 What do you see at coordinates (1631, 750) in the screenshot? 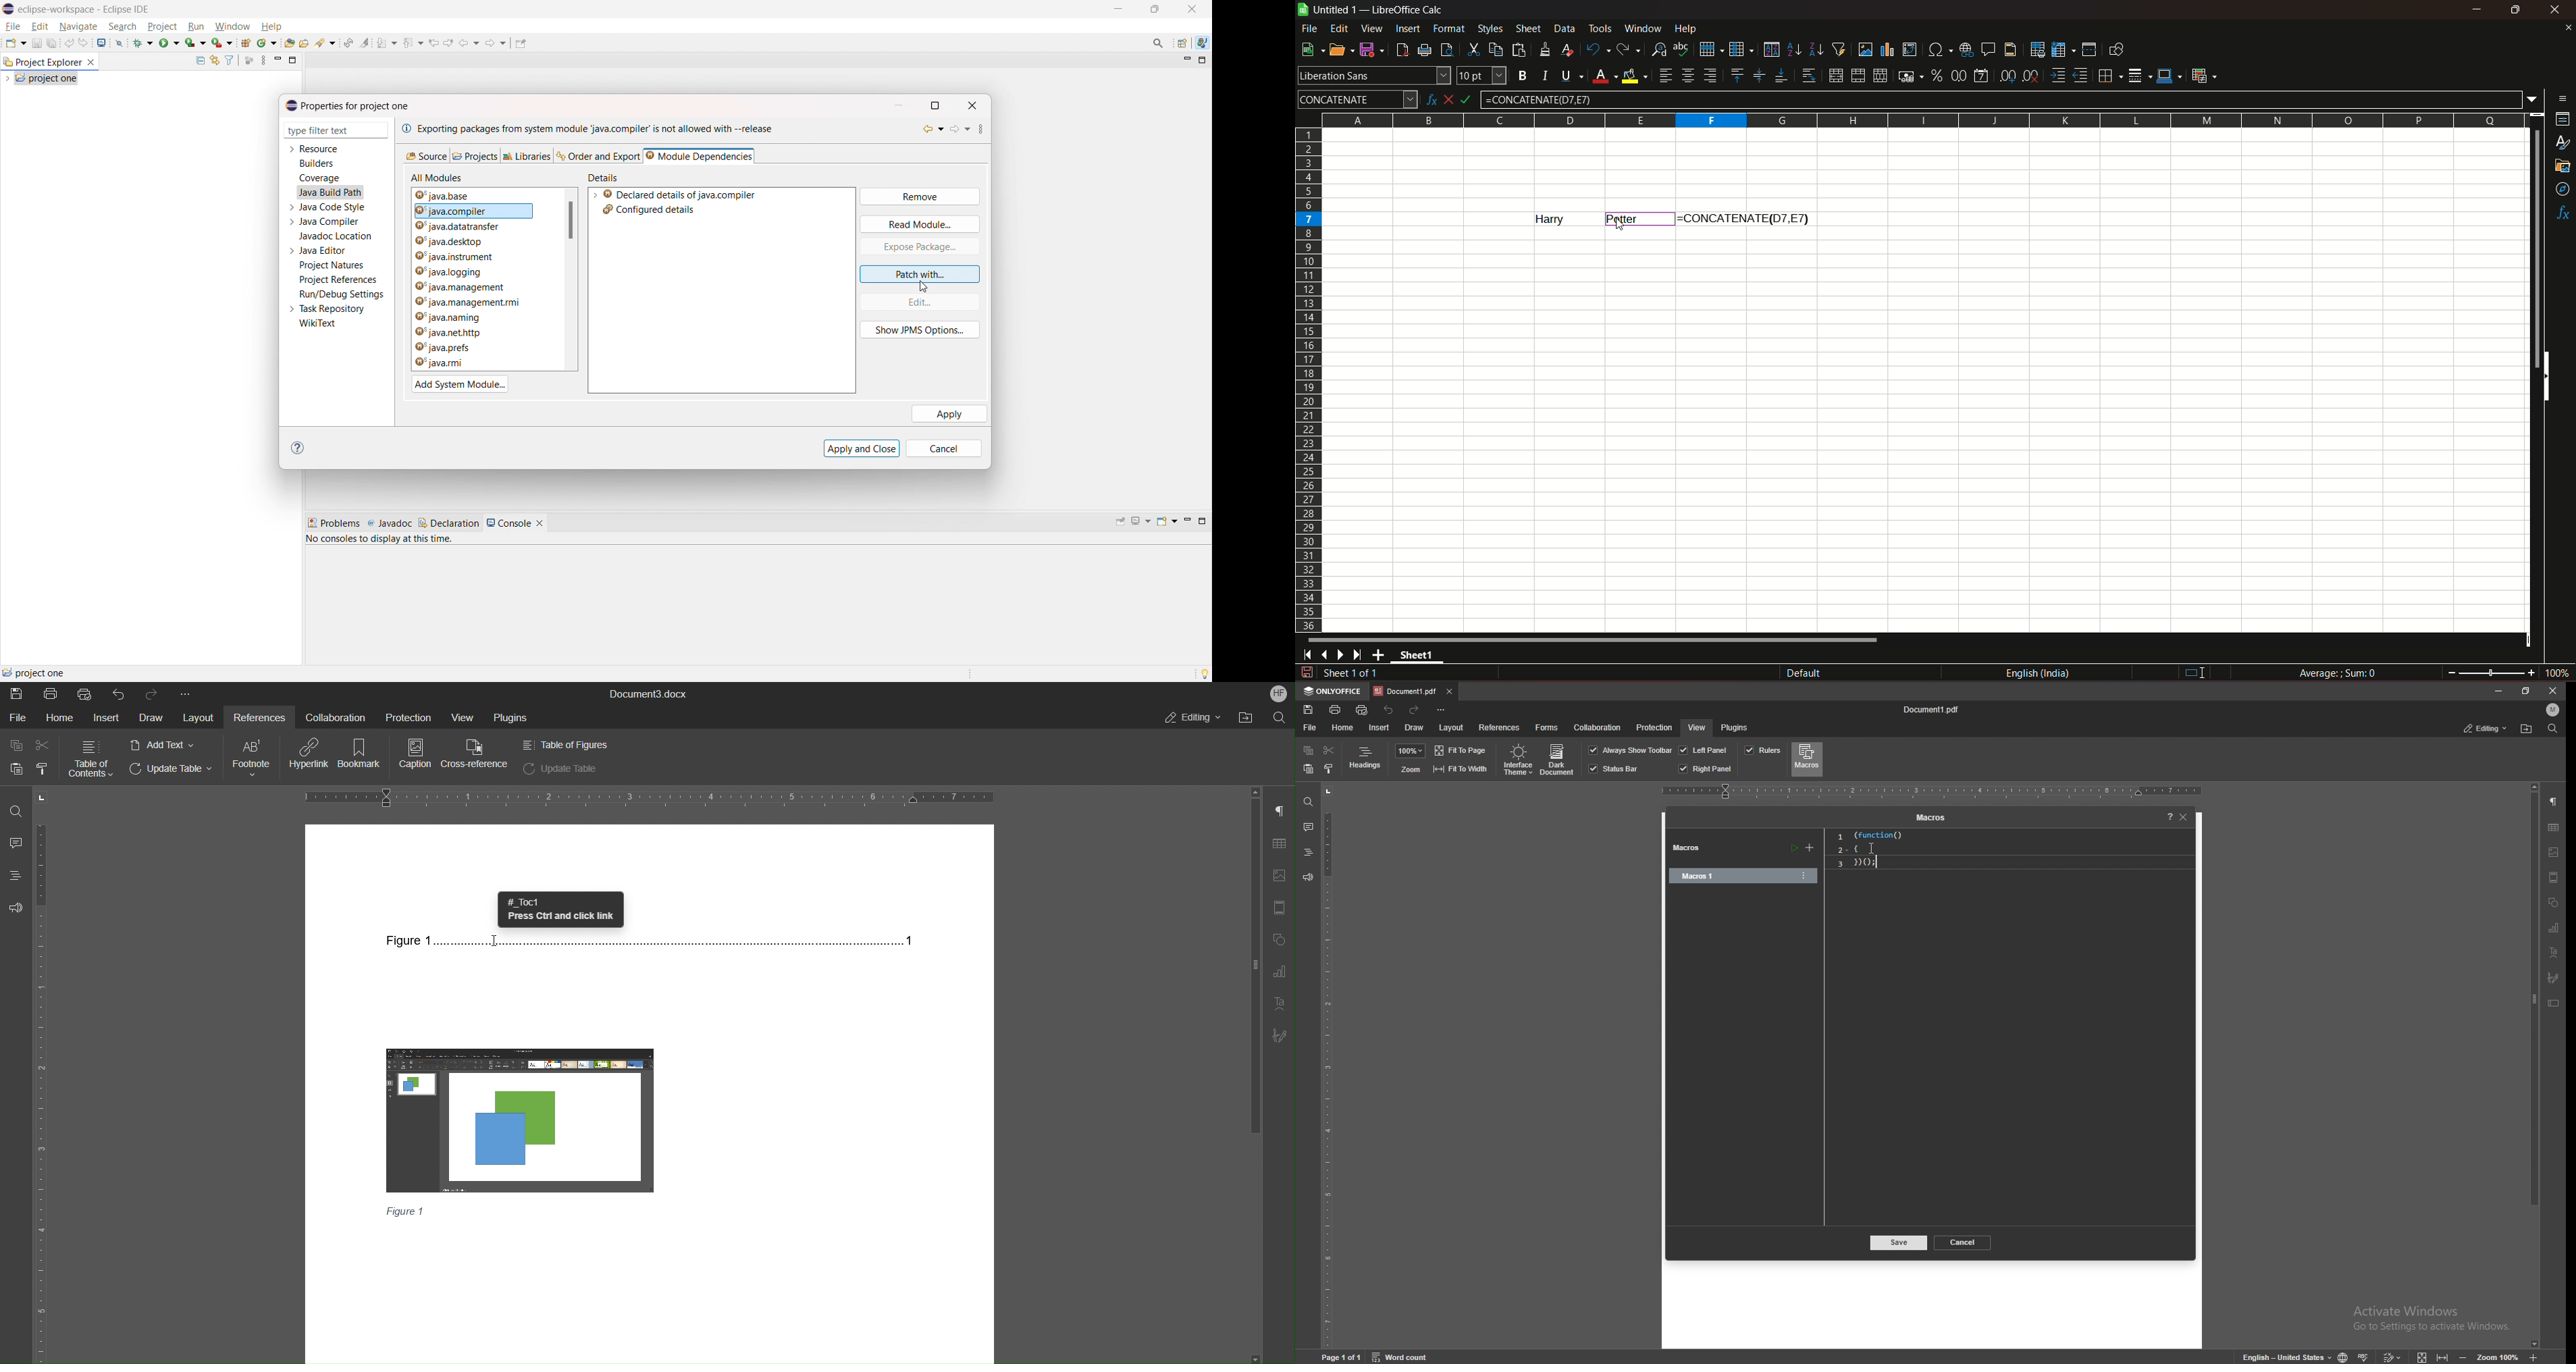
I see `always show toolbar` at bounding box center [1631, 750].